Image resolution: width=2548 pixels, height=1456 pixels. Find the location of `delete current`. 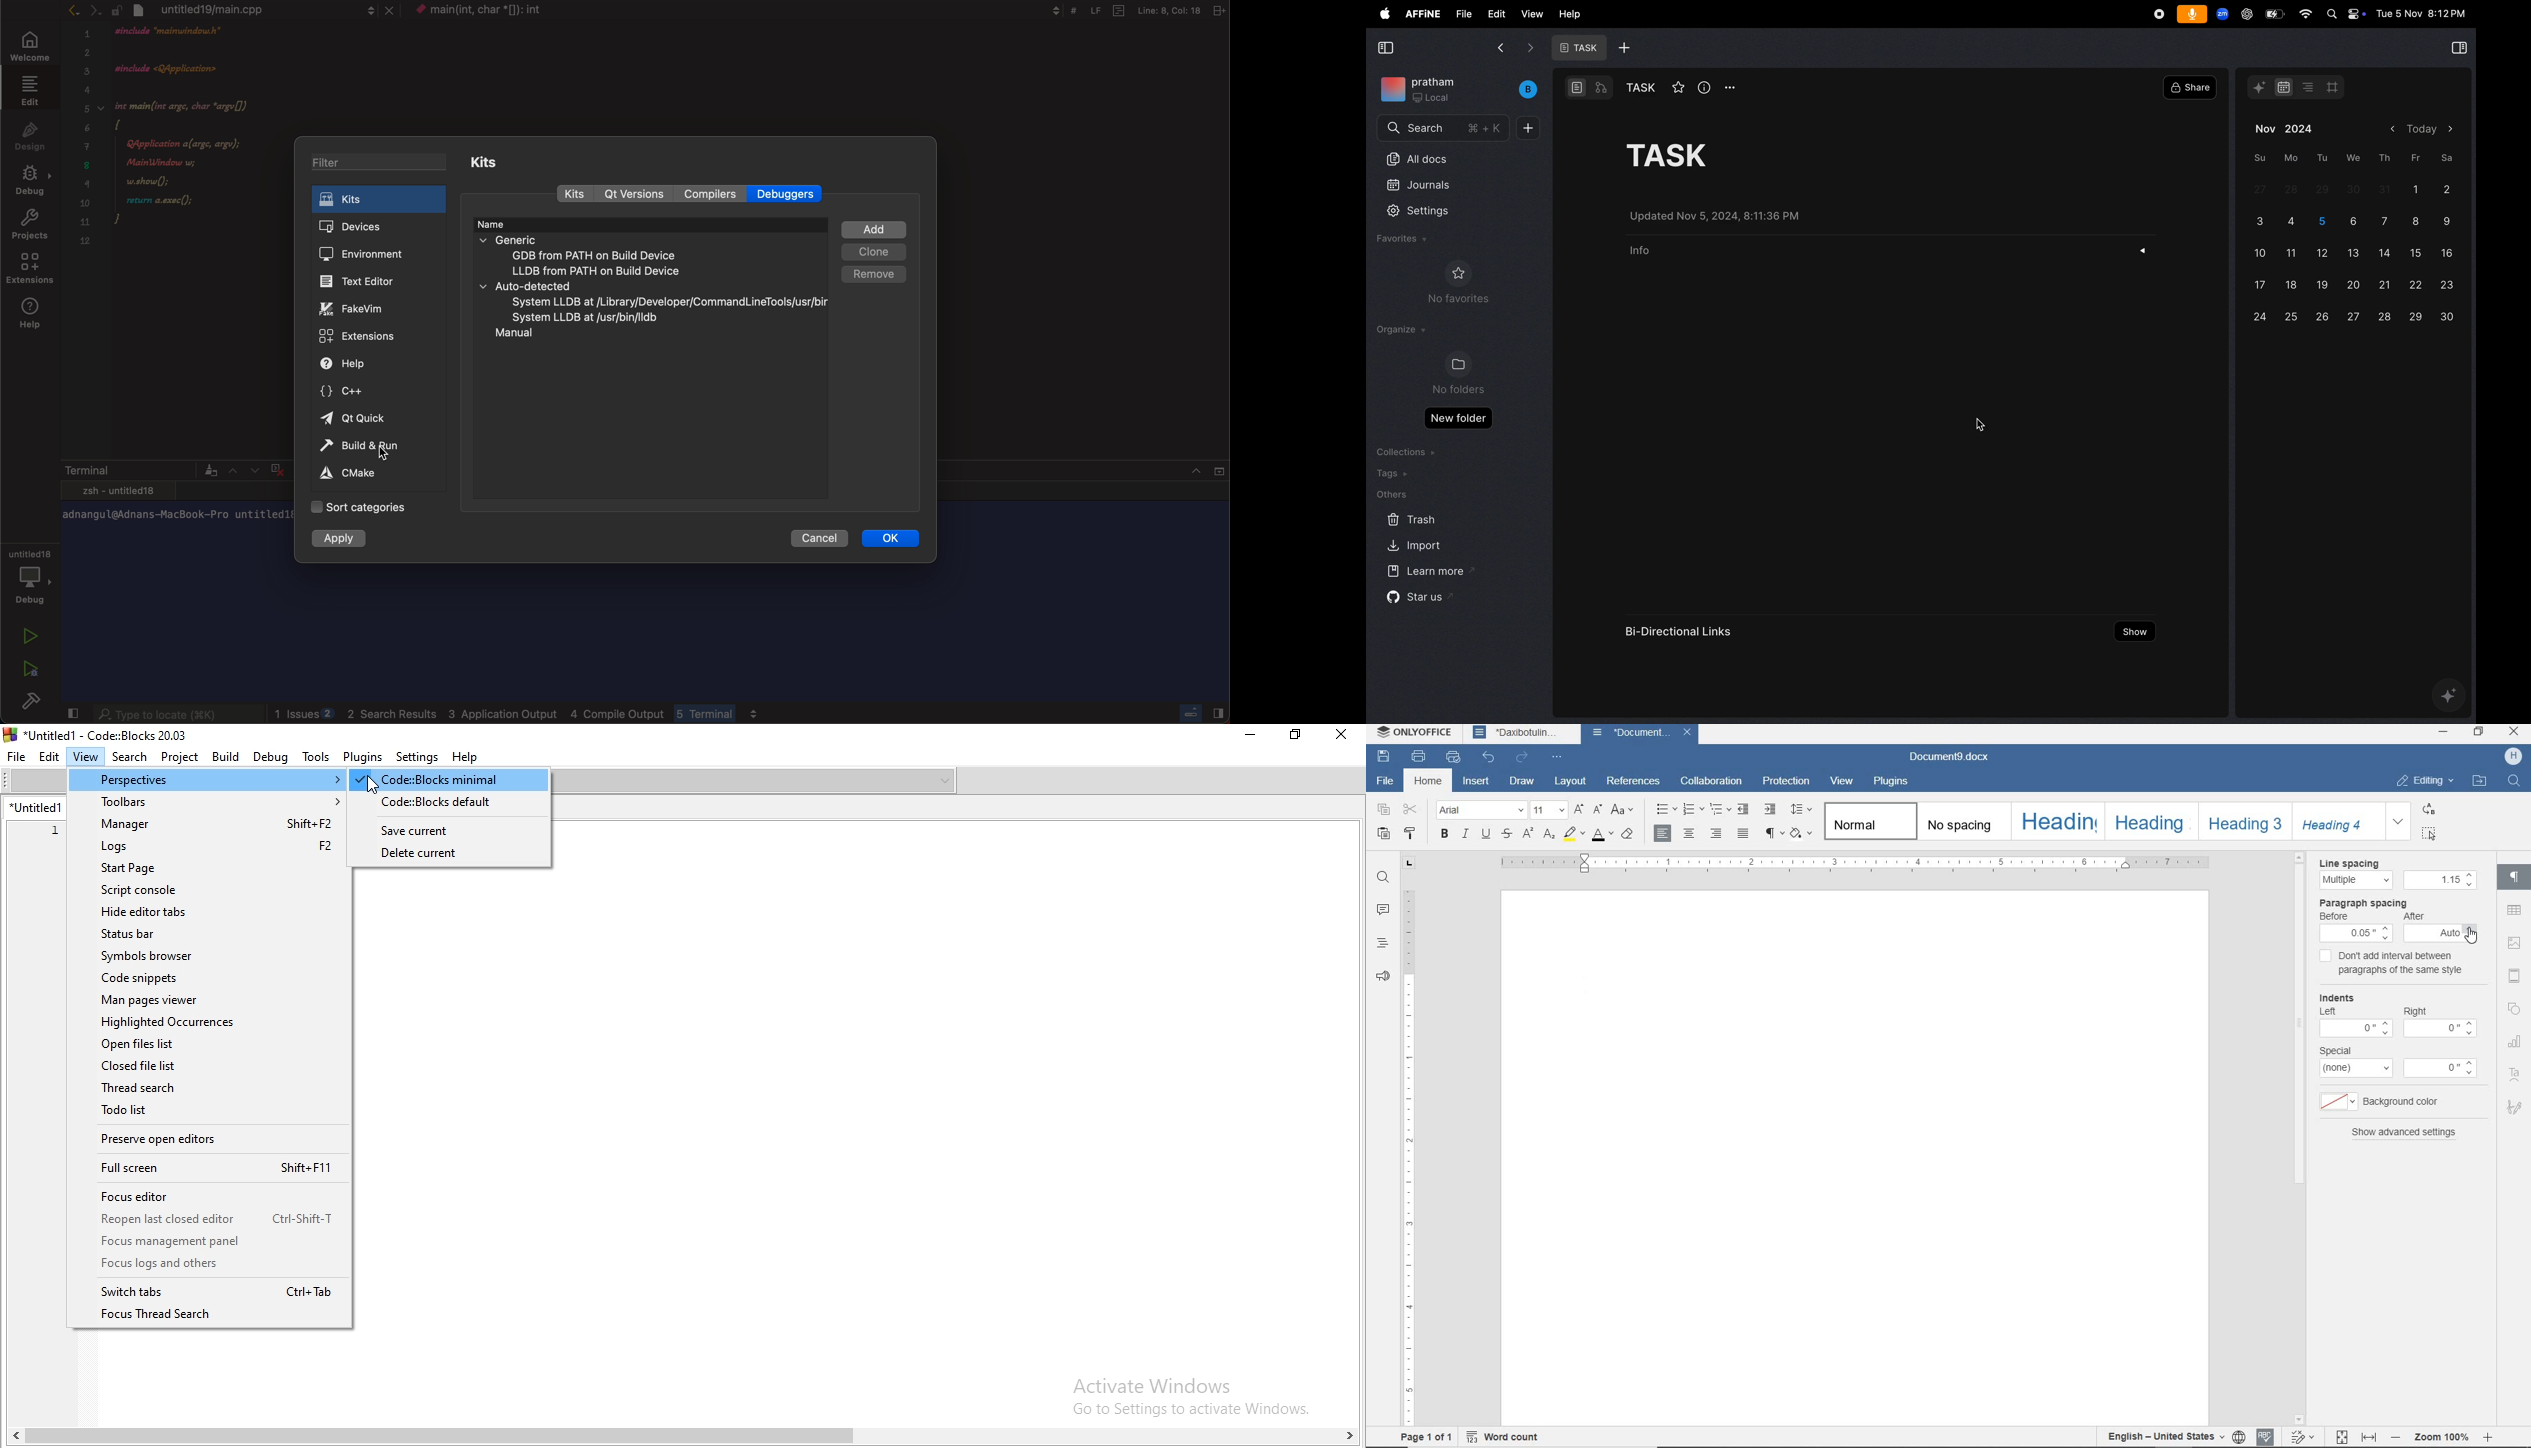

delete current is located at coordinates (456, 854).